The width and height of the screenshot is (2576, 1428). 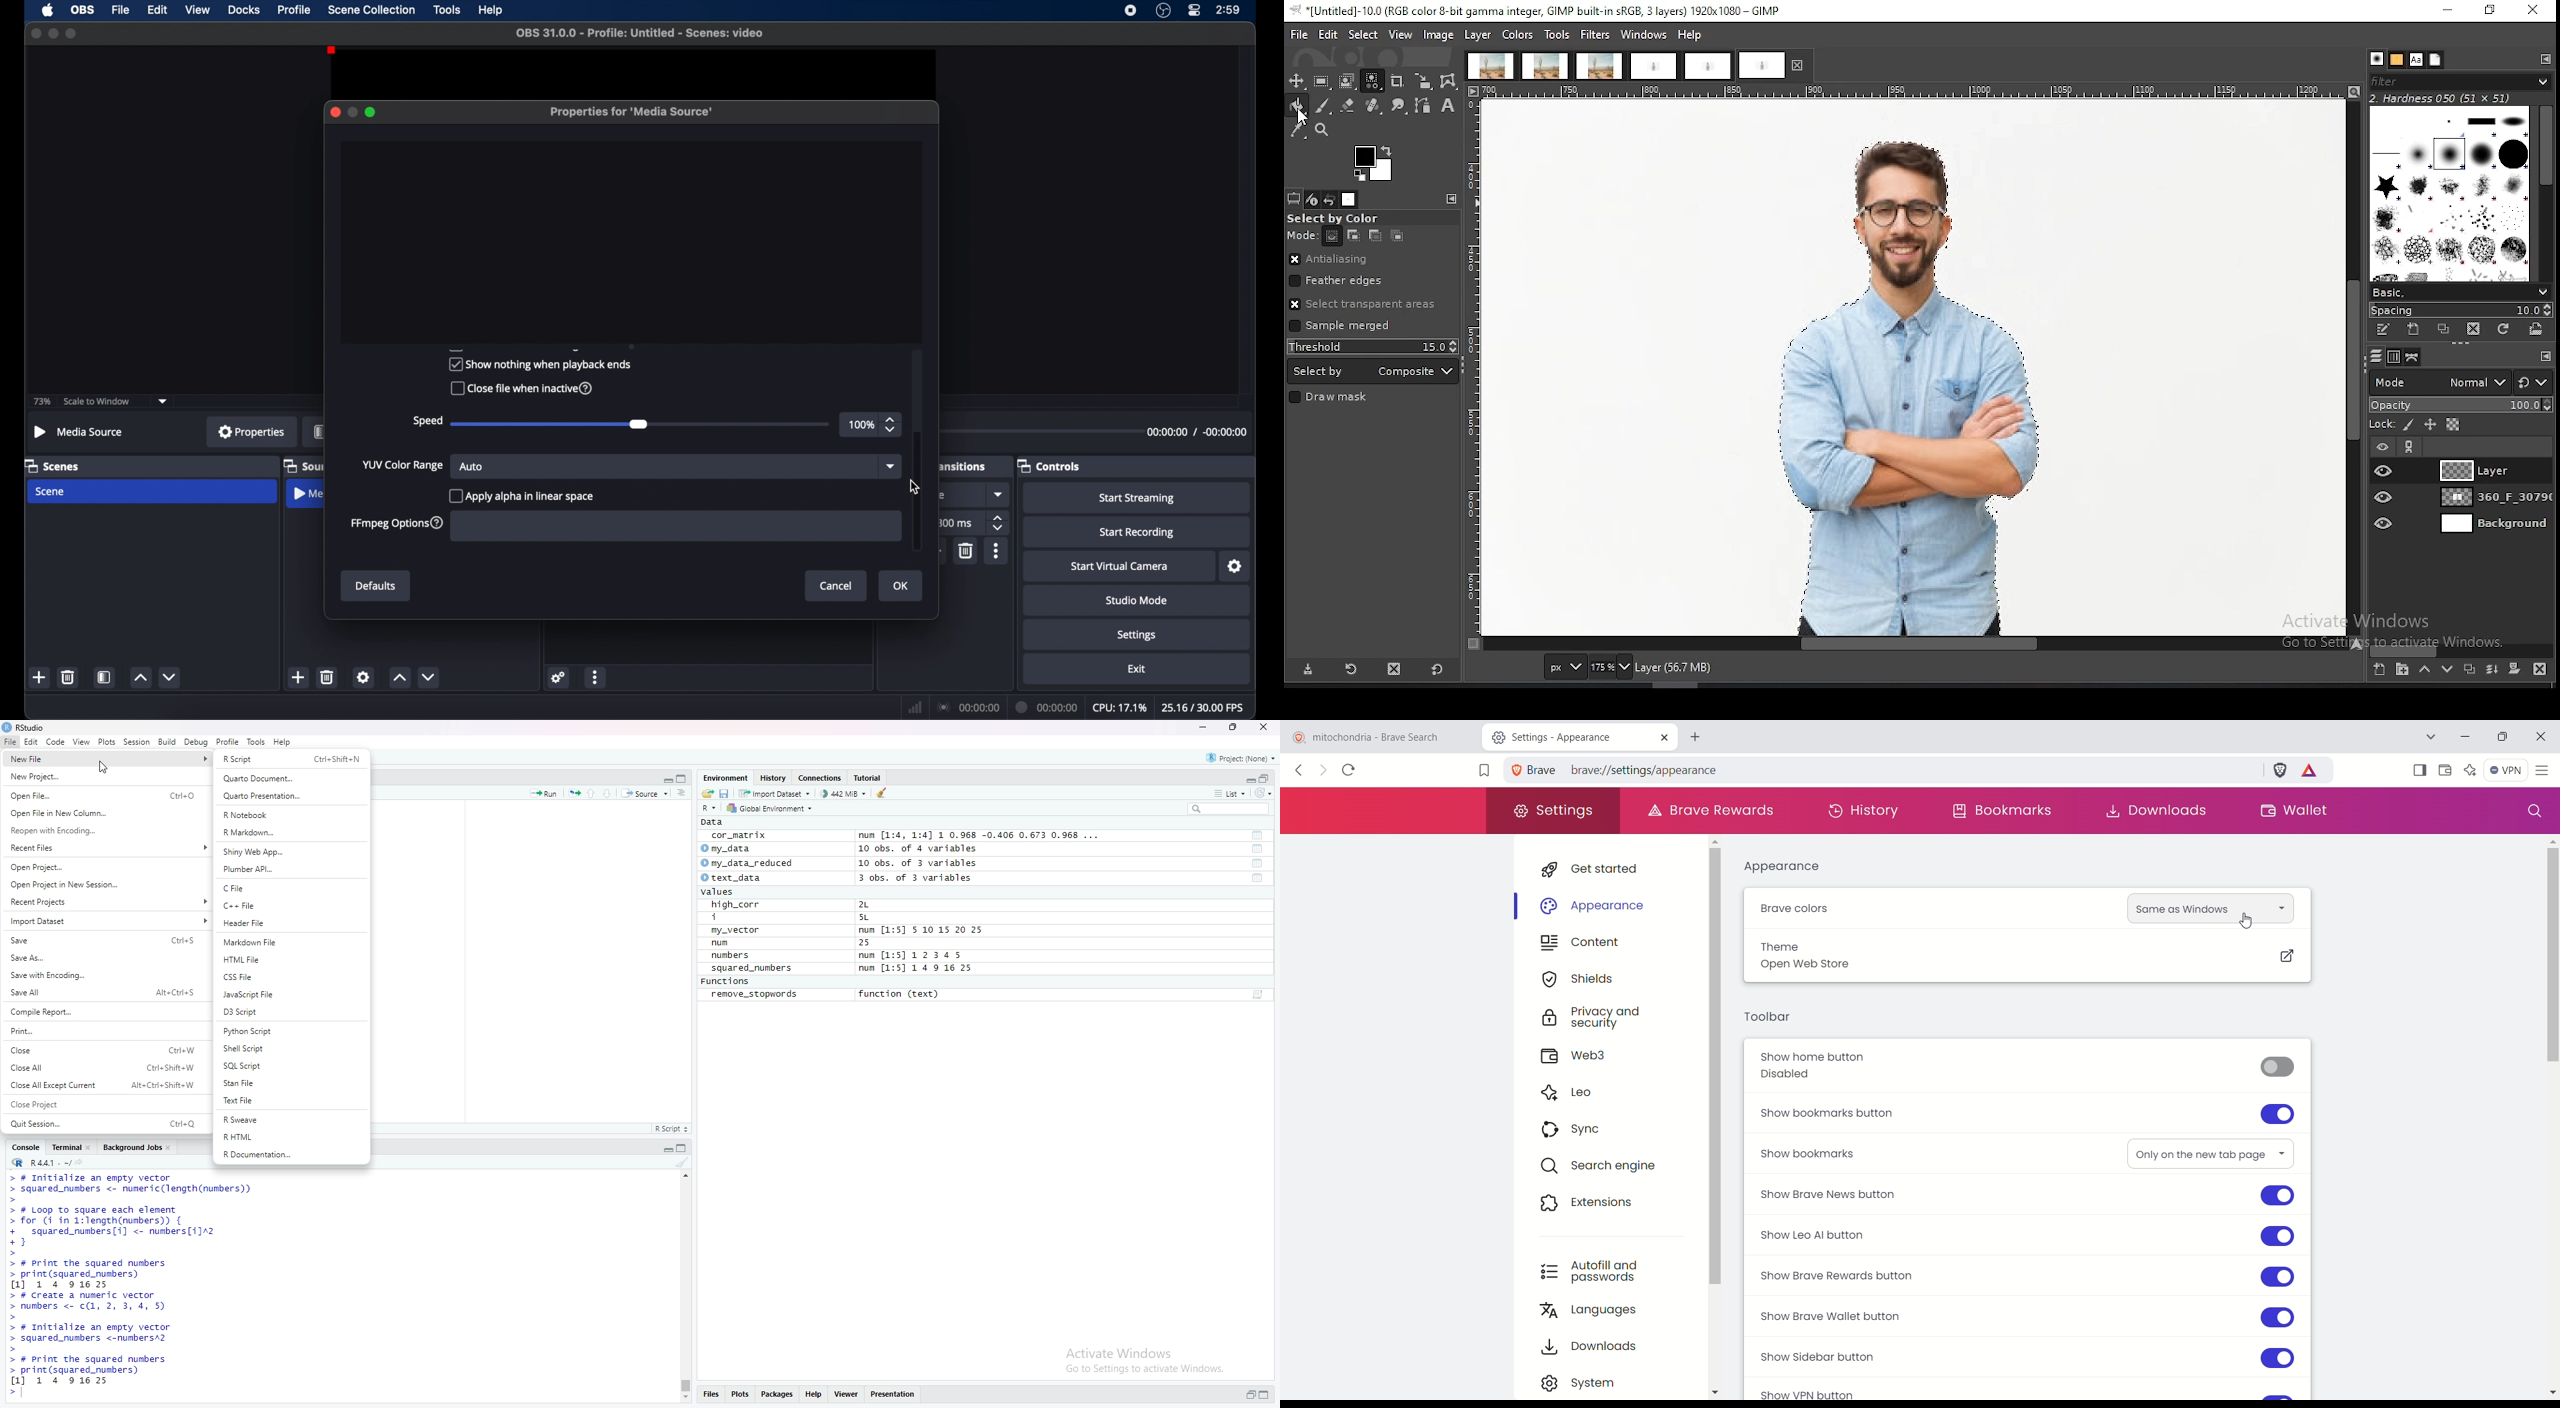 What do you see at coordinates (821, 777) in the screenshot?
I see `Connections` at bounding box center [821, 777].